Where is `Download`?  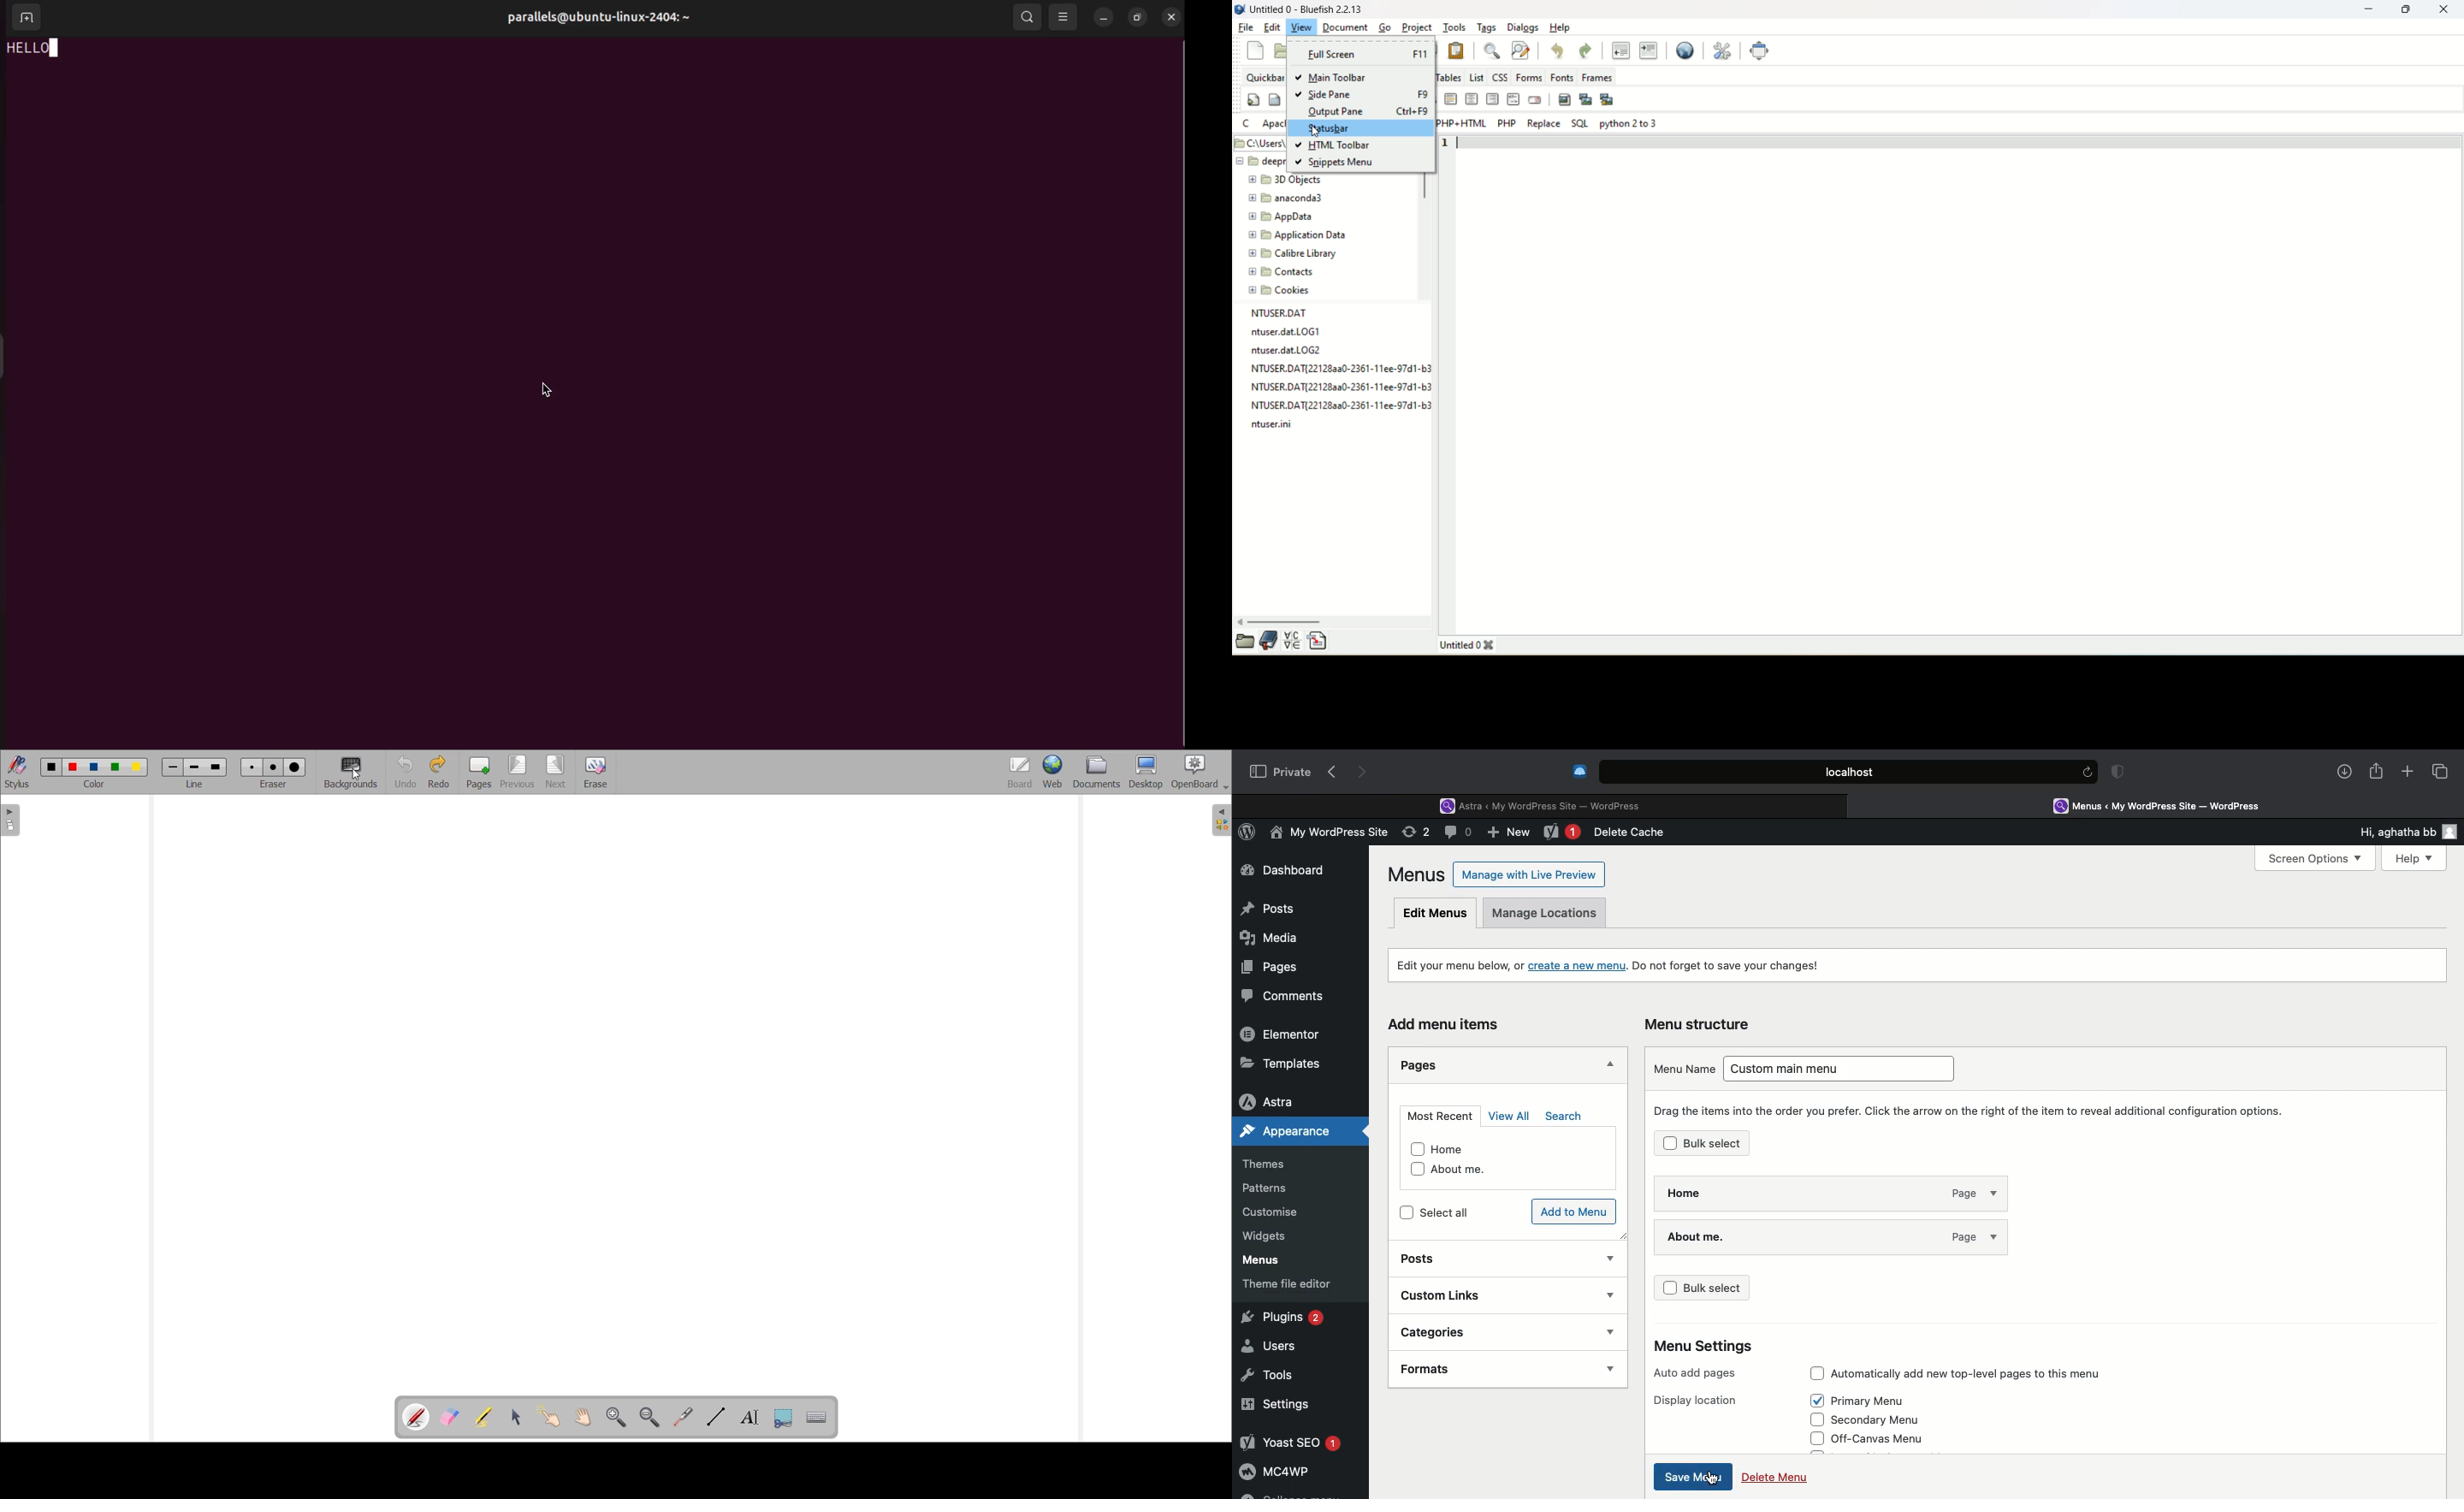
Download is located at coordinates (2345, 772).